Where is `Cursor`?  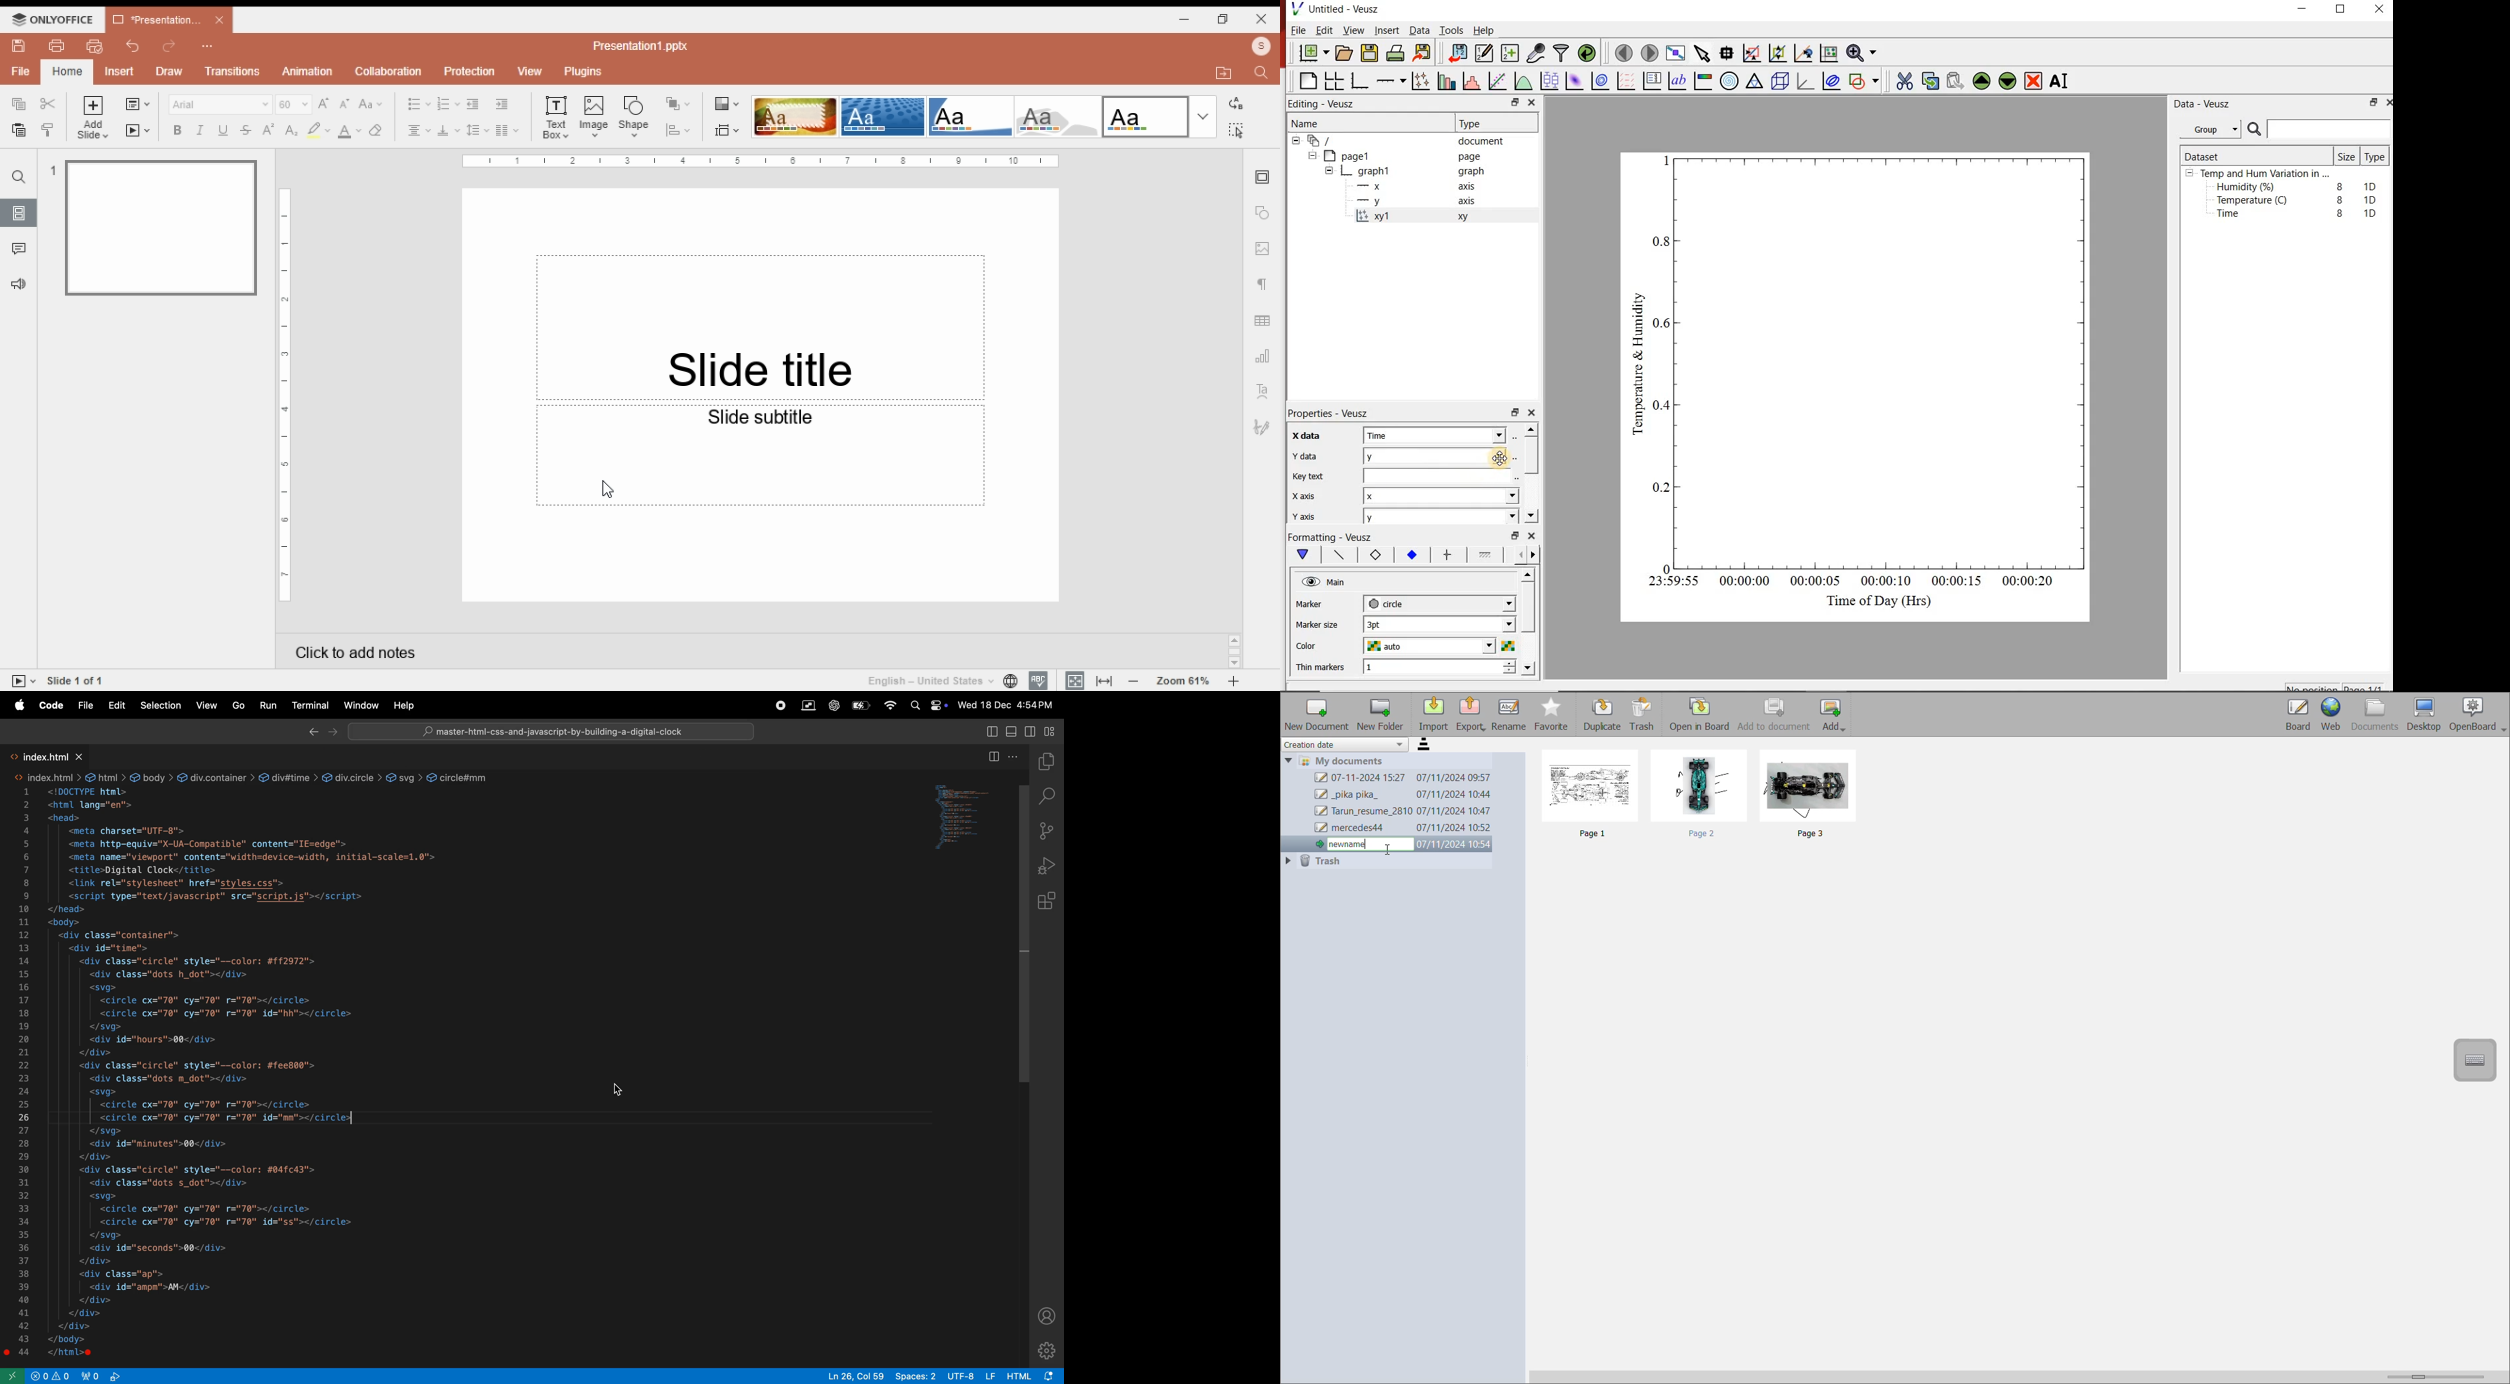 Cursor is located at coordinates (1487, 457).